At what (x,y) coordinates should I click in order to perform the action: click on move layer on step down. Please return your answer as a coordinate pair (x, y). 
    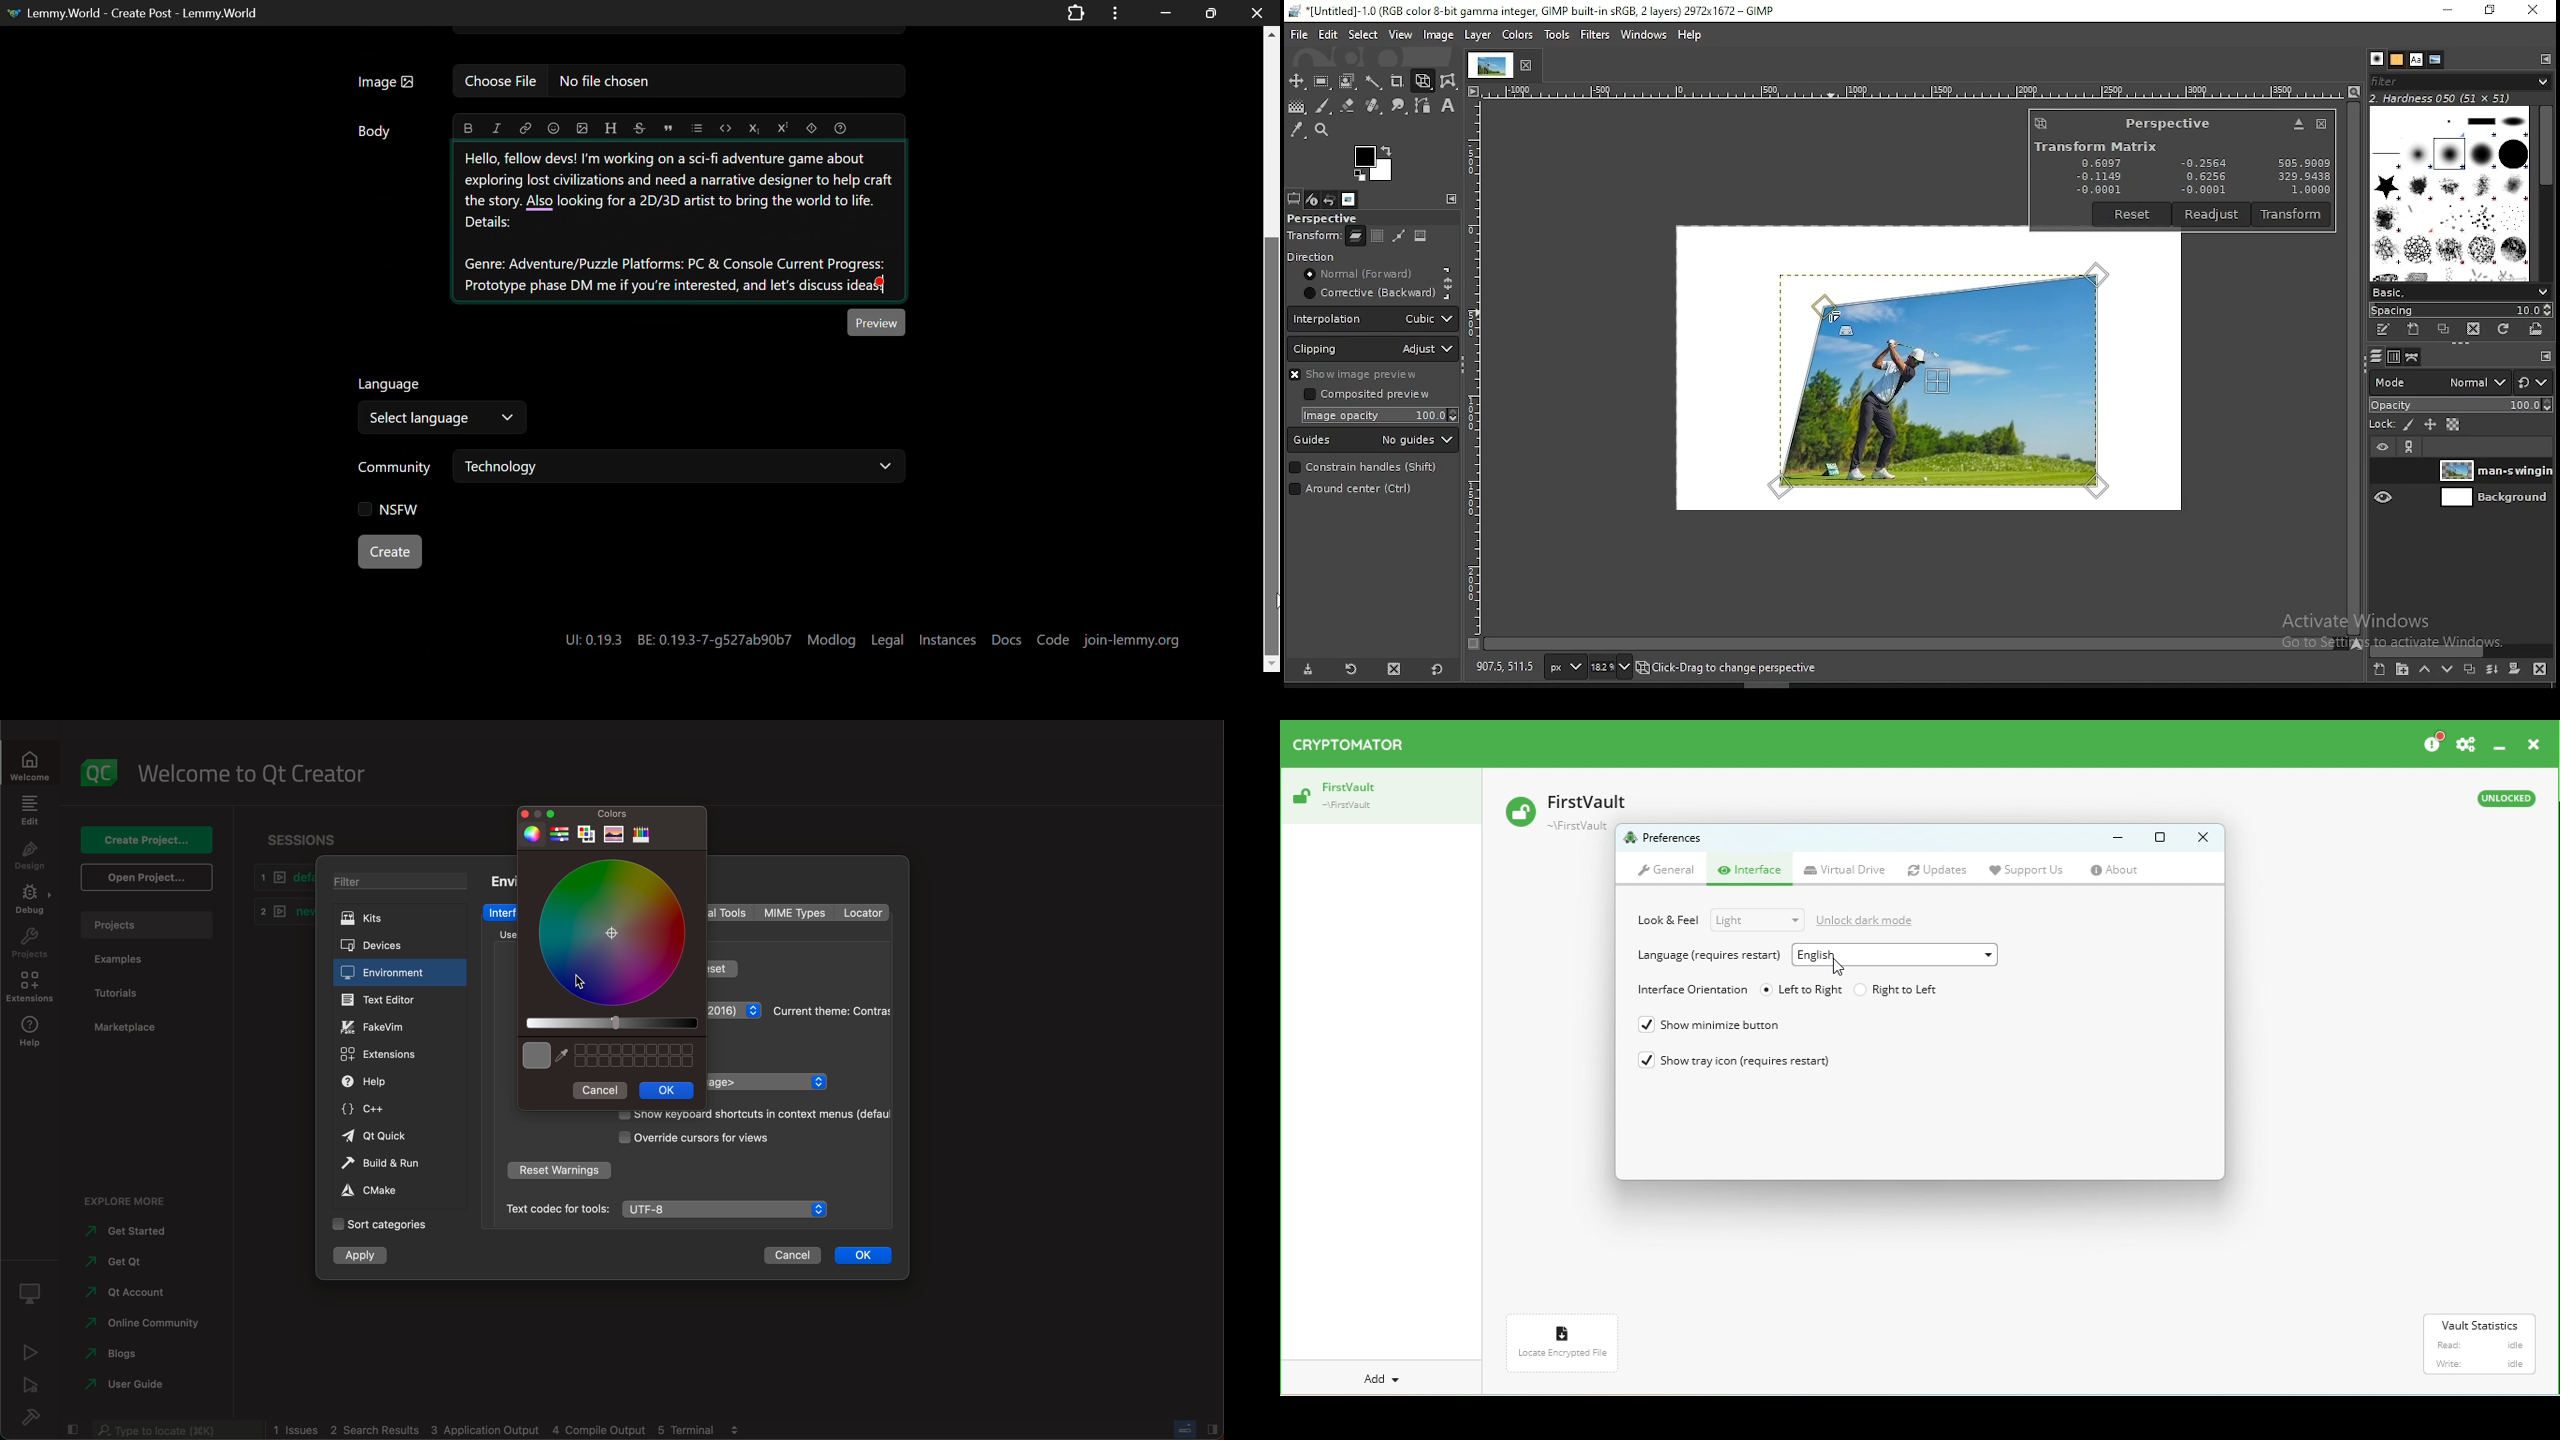
    Looking at the image, I should click on (2445, 670).